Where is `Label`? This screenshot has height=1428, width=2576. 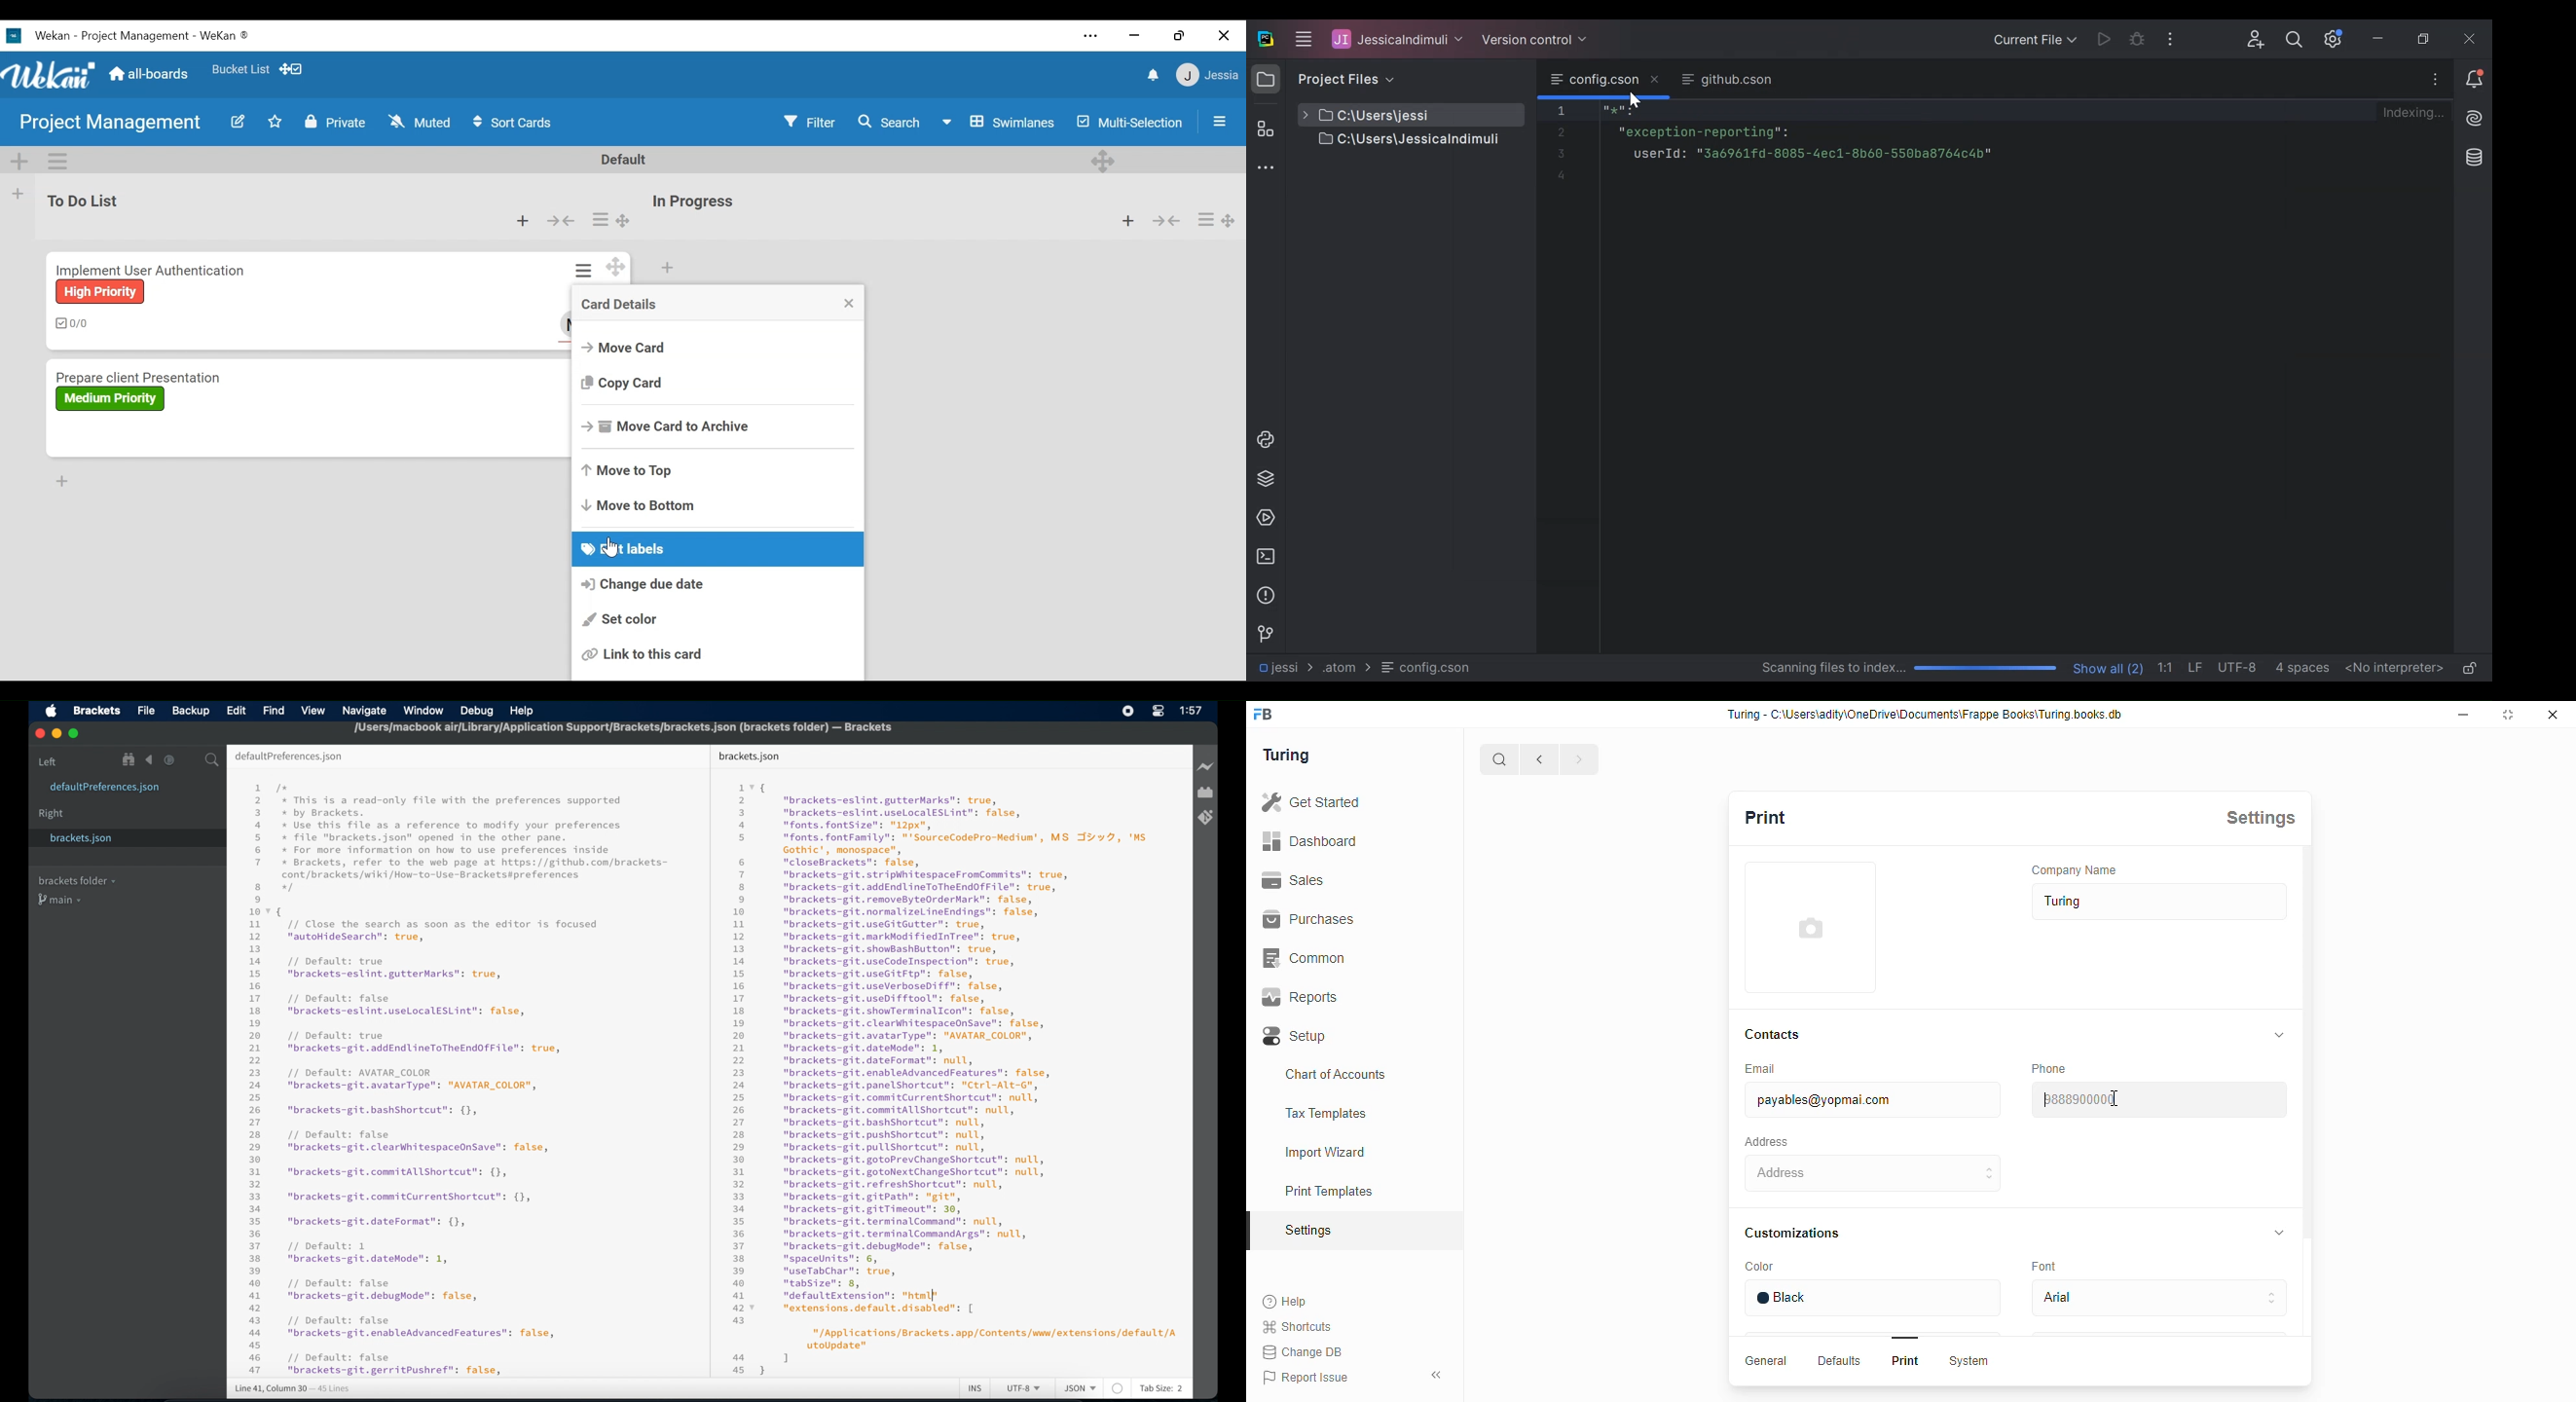
Label is located at coordinates (99, 291).